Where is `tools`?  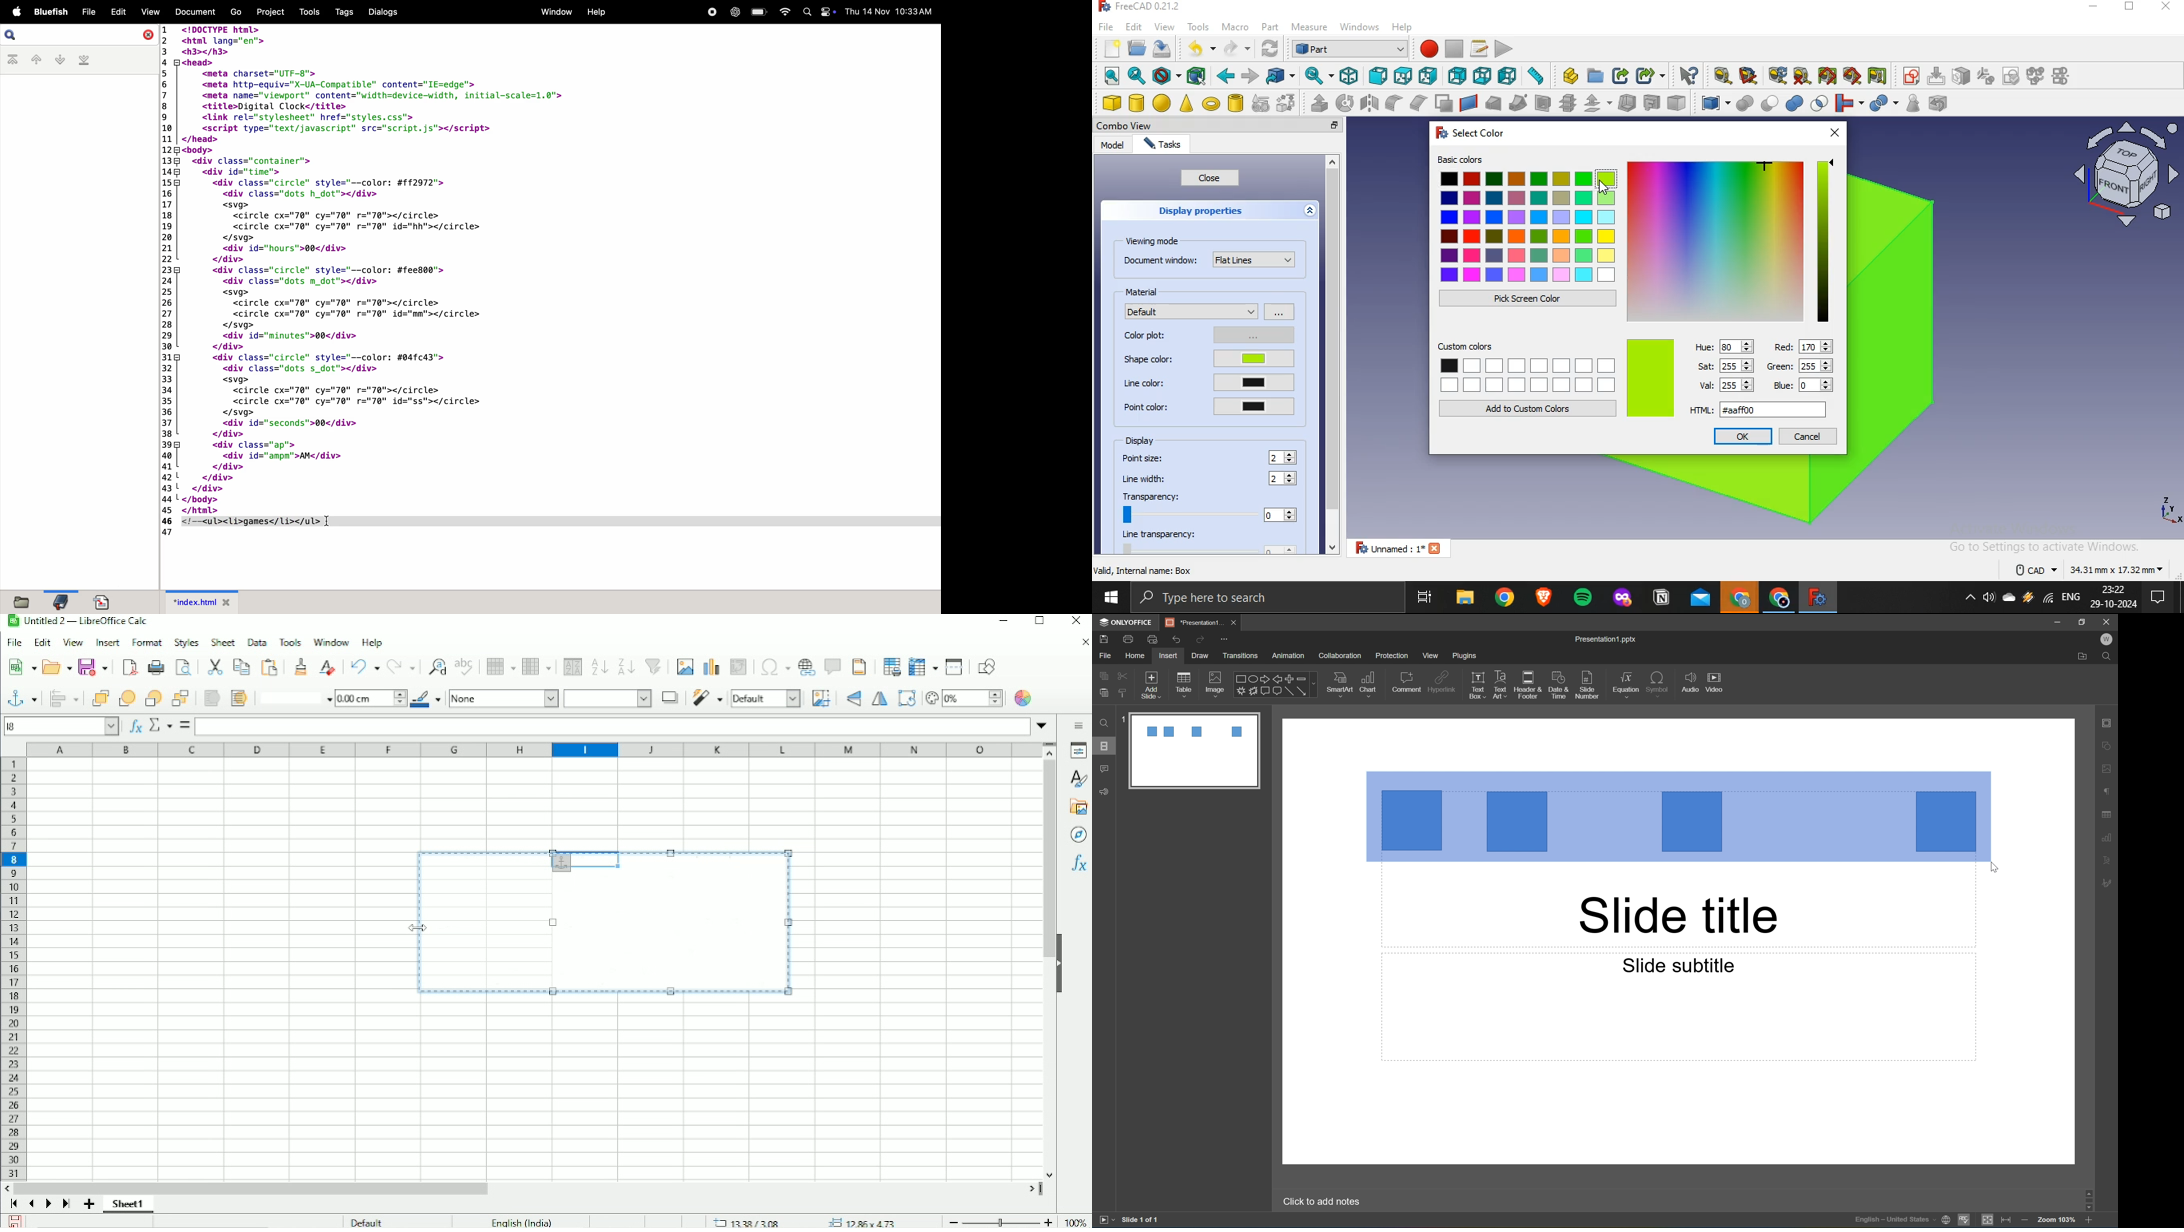 tools is located at coordinates (306, 11).